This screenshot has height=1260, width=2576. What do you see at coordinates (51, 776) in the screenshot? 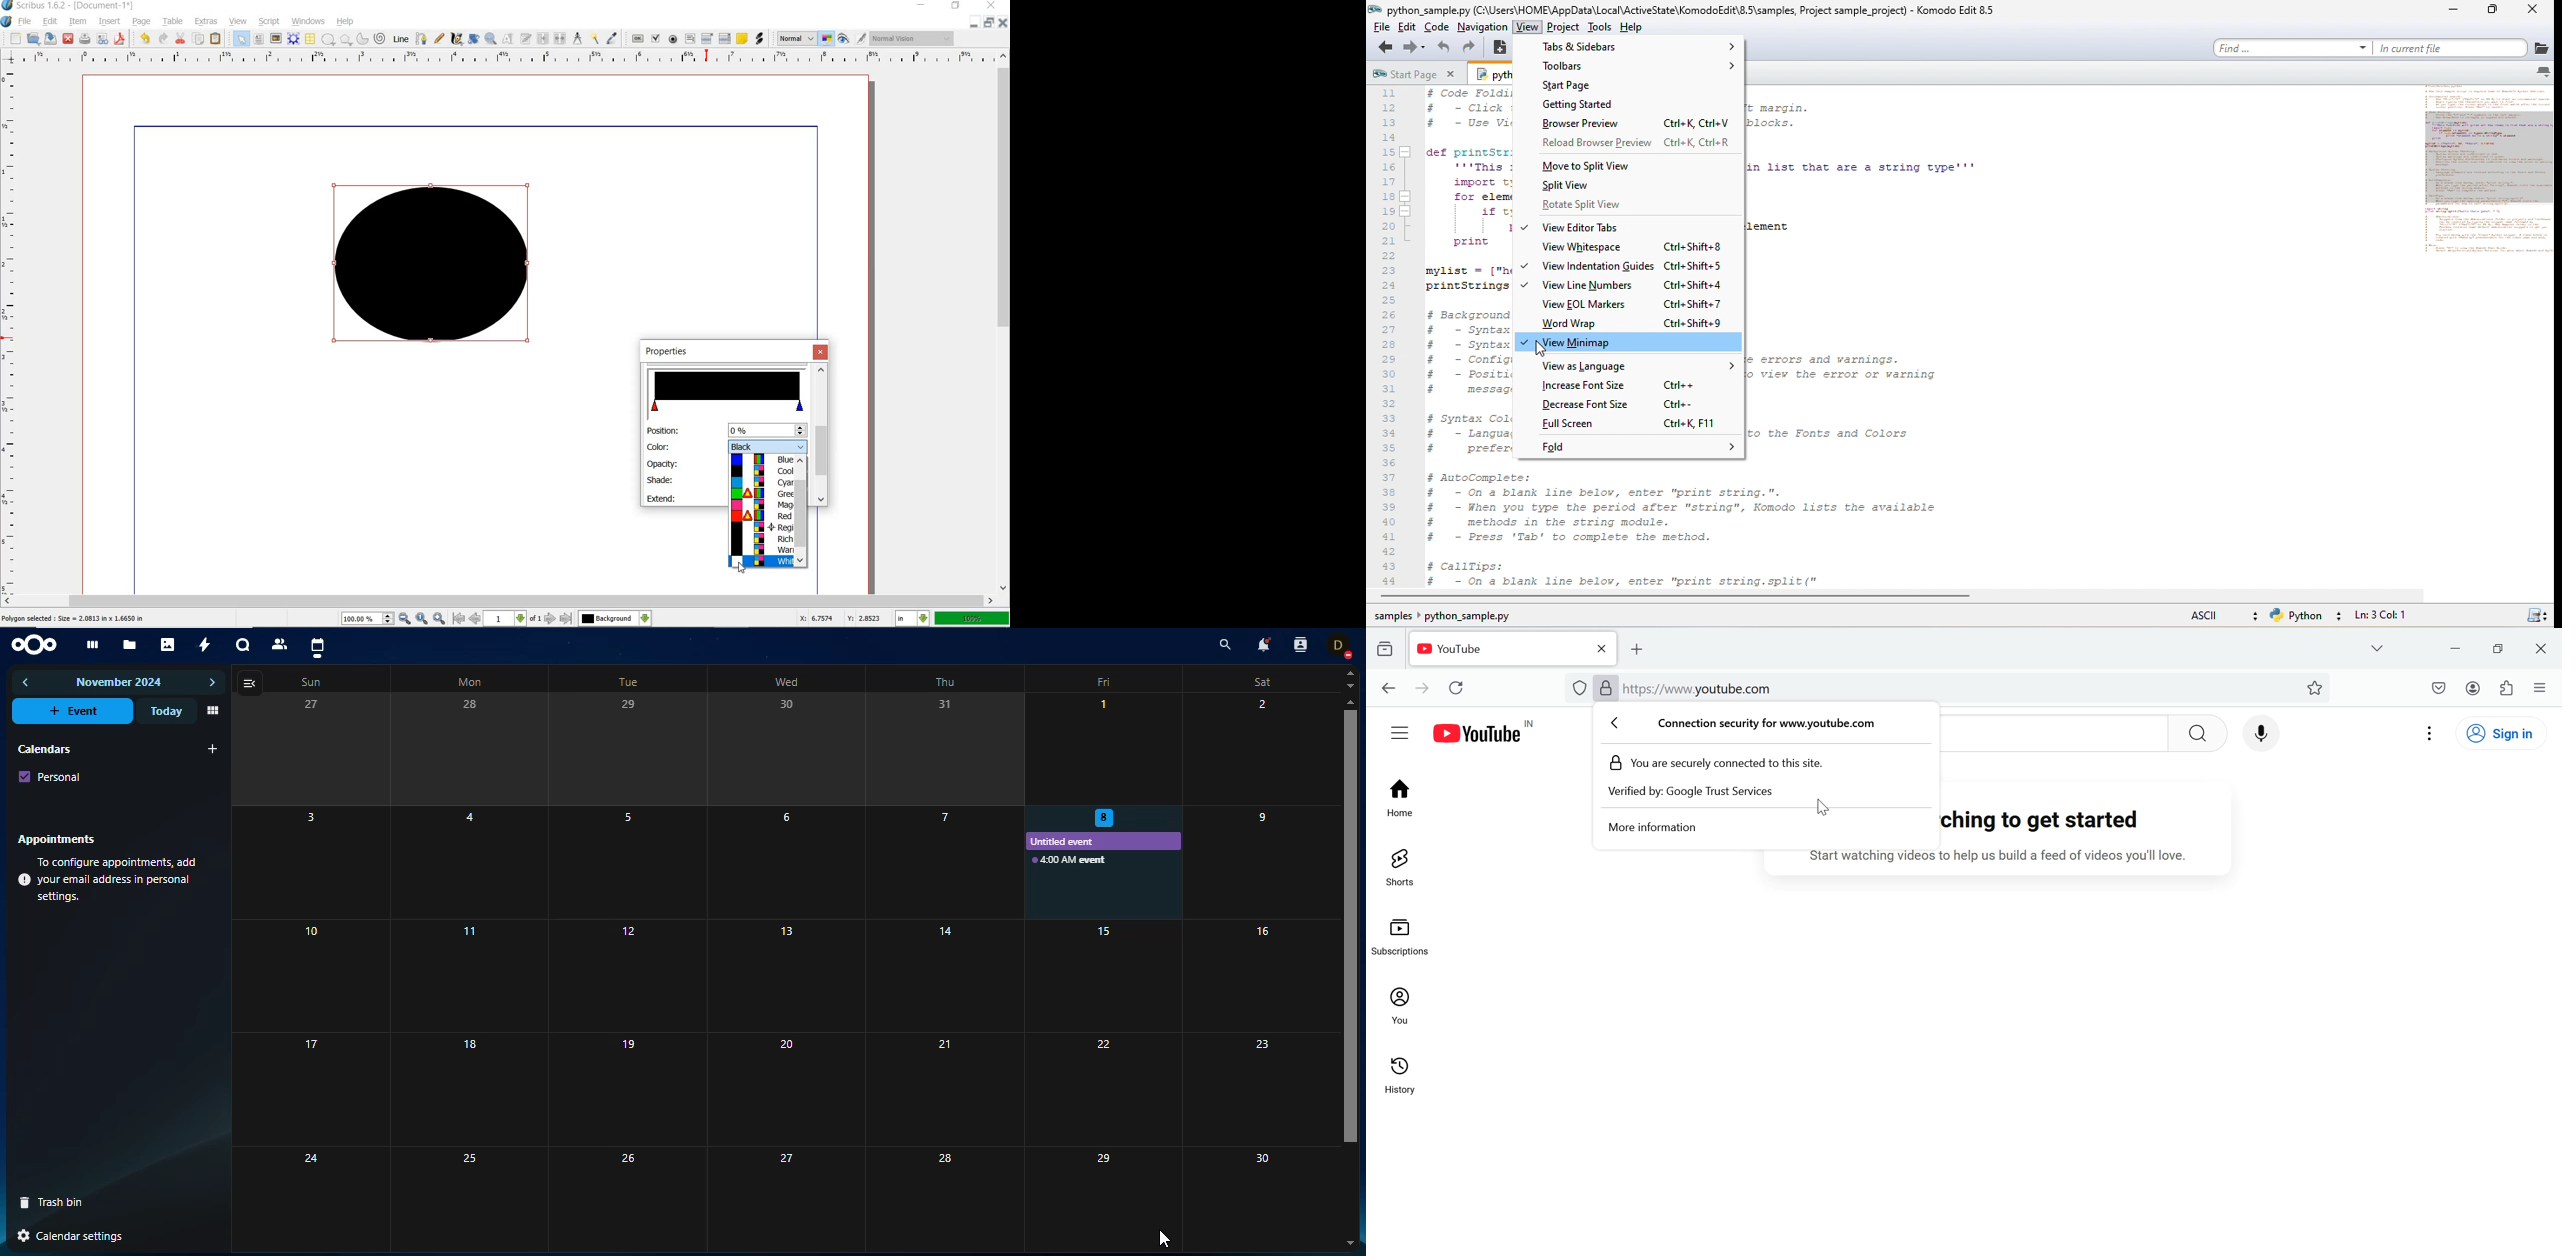
I see `personal` at bounding box center [51, 776].